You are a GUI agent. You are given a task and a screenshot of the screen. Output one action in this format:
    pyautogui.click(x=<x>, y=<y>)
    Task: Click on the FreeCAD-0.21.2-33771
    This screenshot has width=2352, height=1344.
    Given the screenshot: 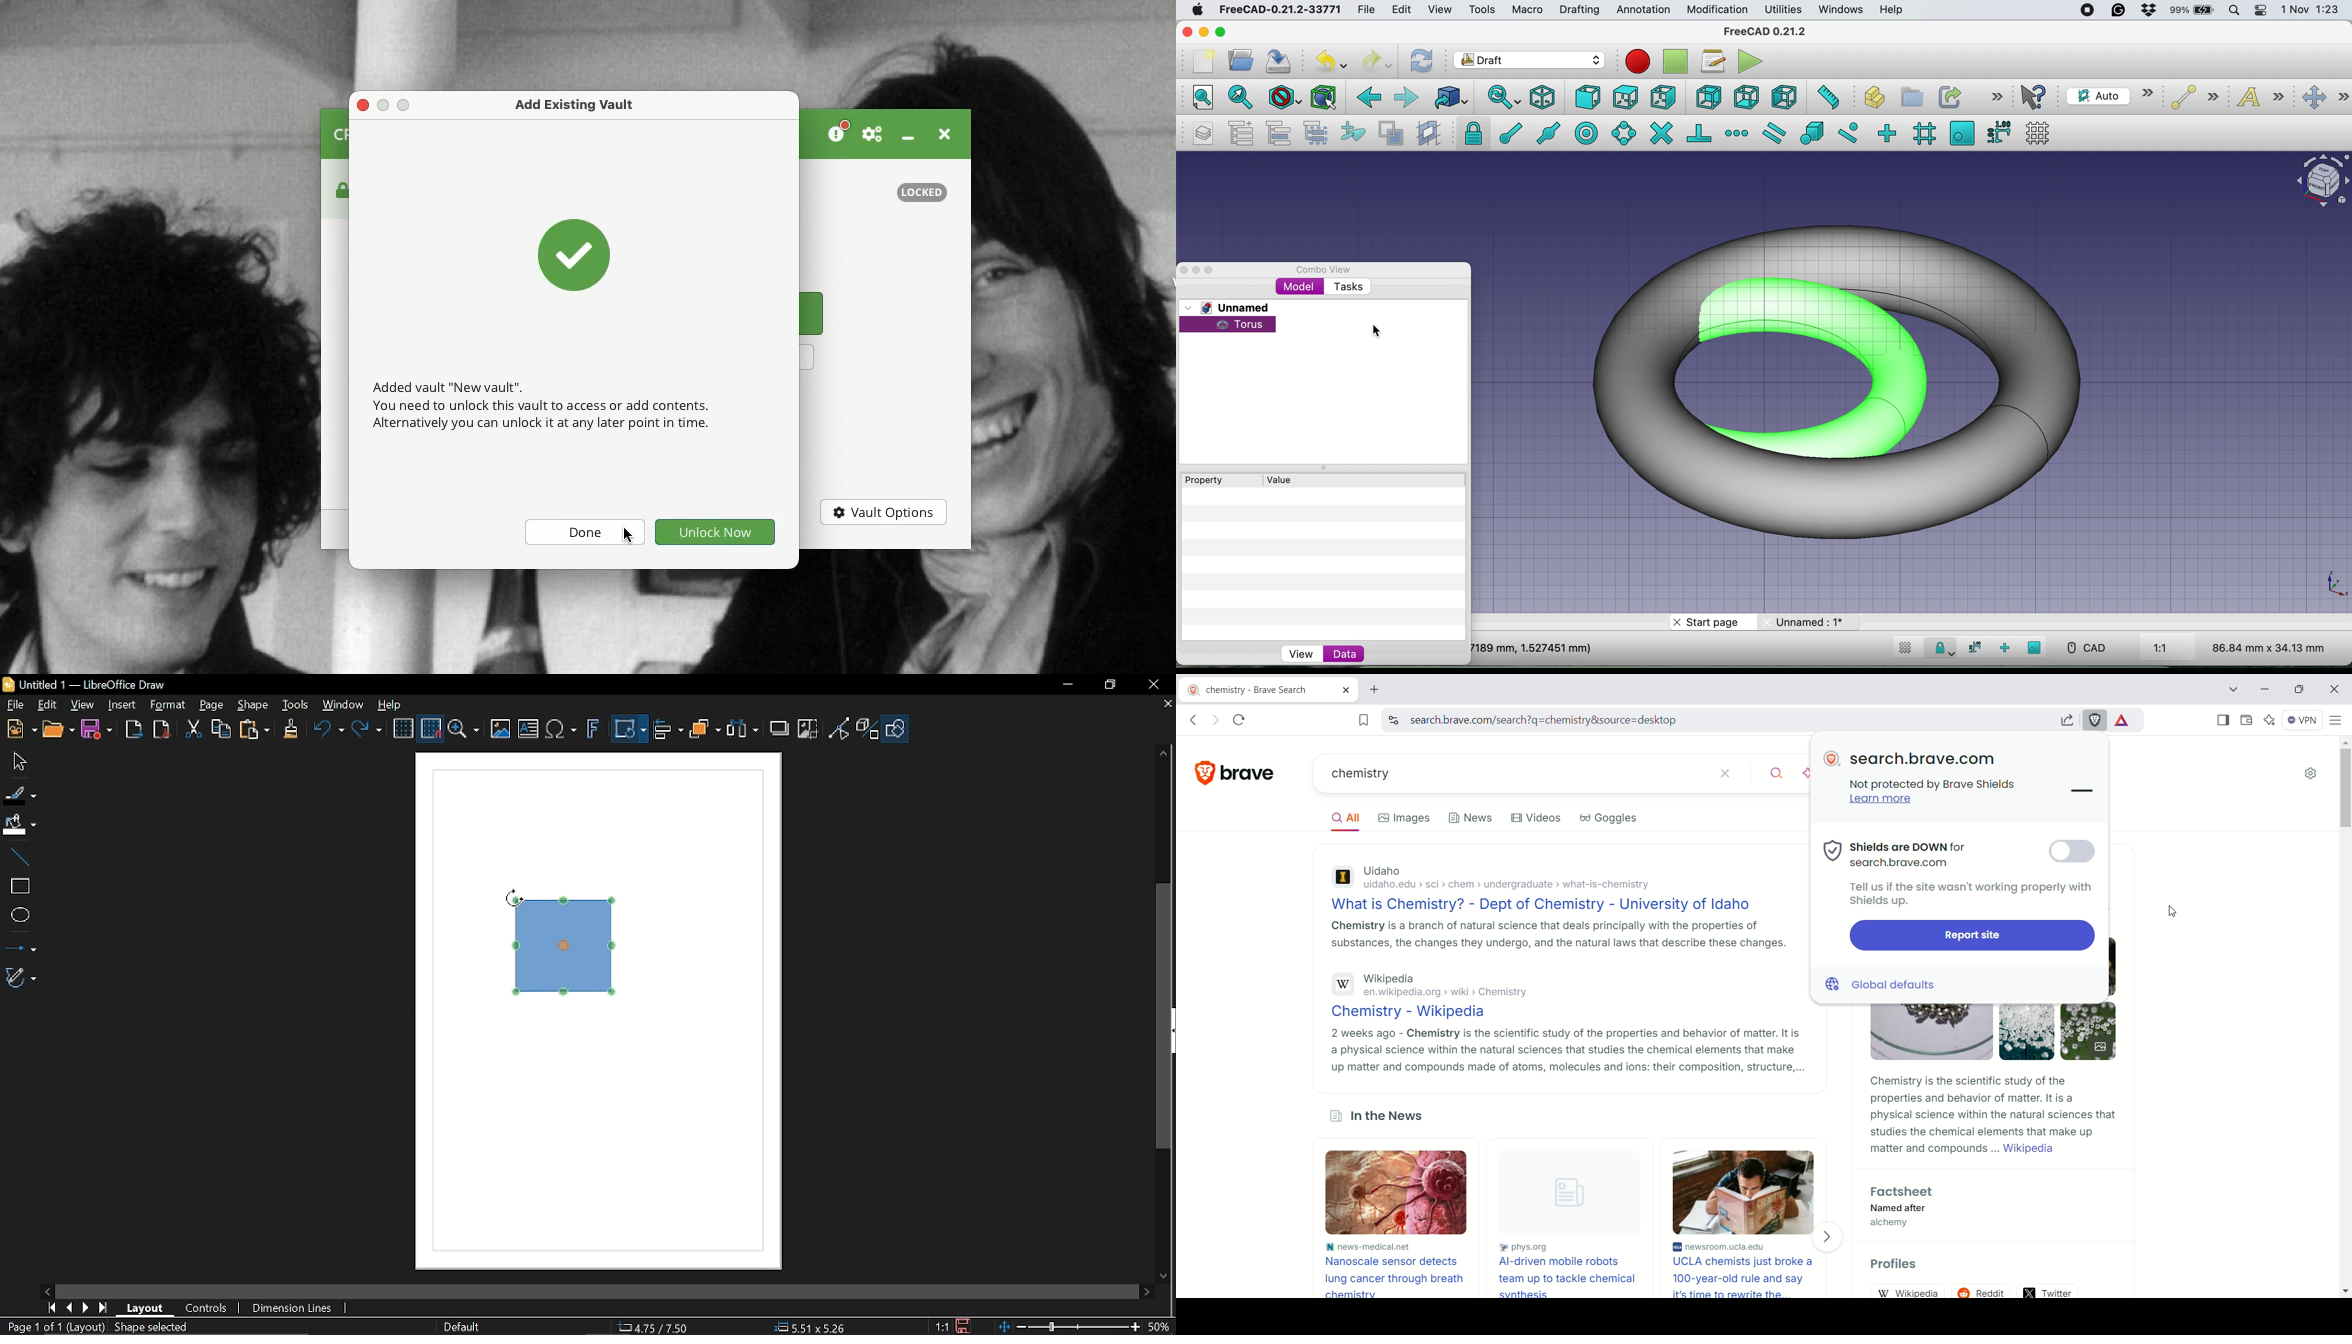 What is the action you would take?
    pyautogui.click(x=1281, y=9)
    